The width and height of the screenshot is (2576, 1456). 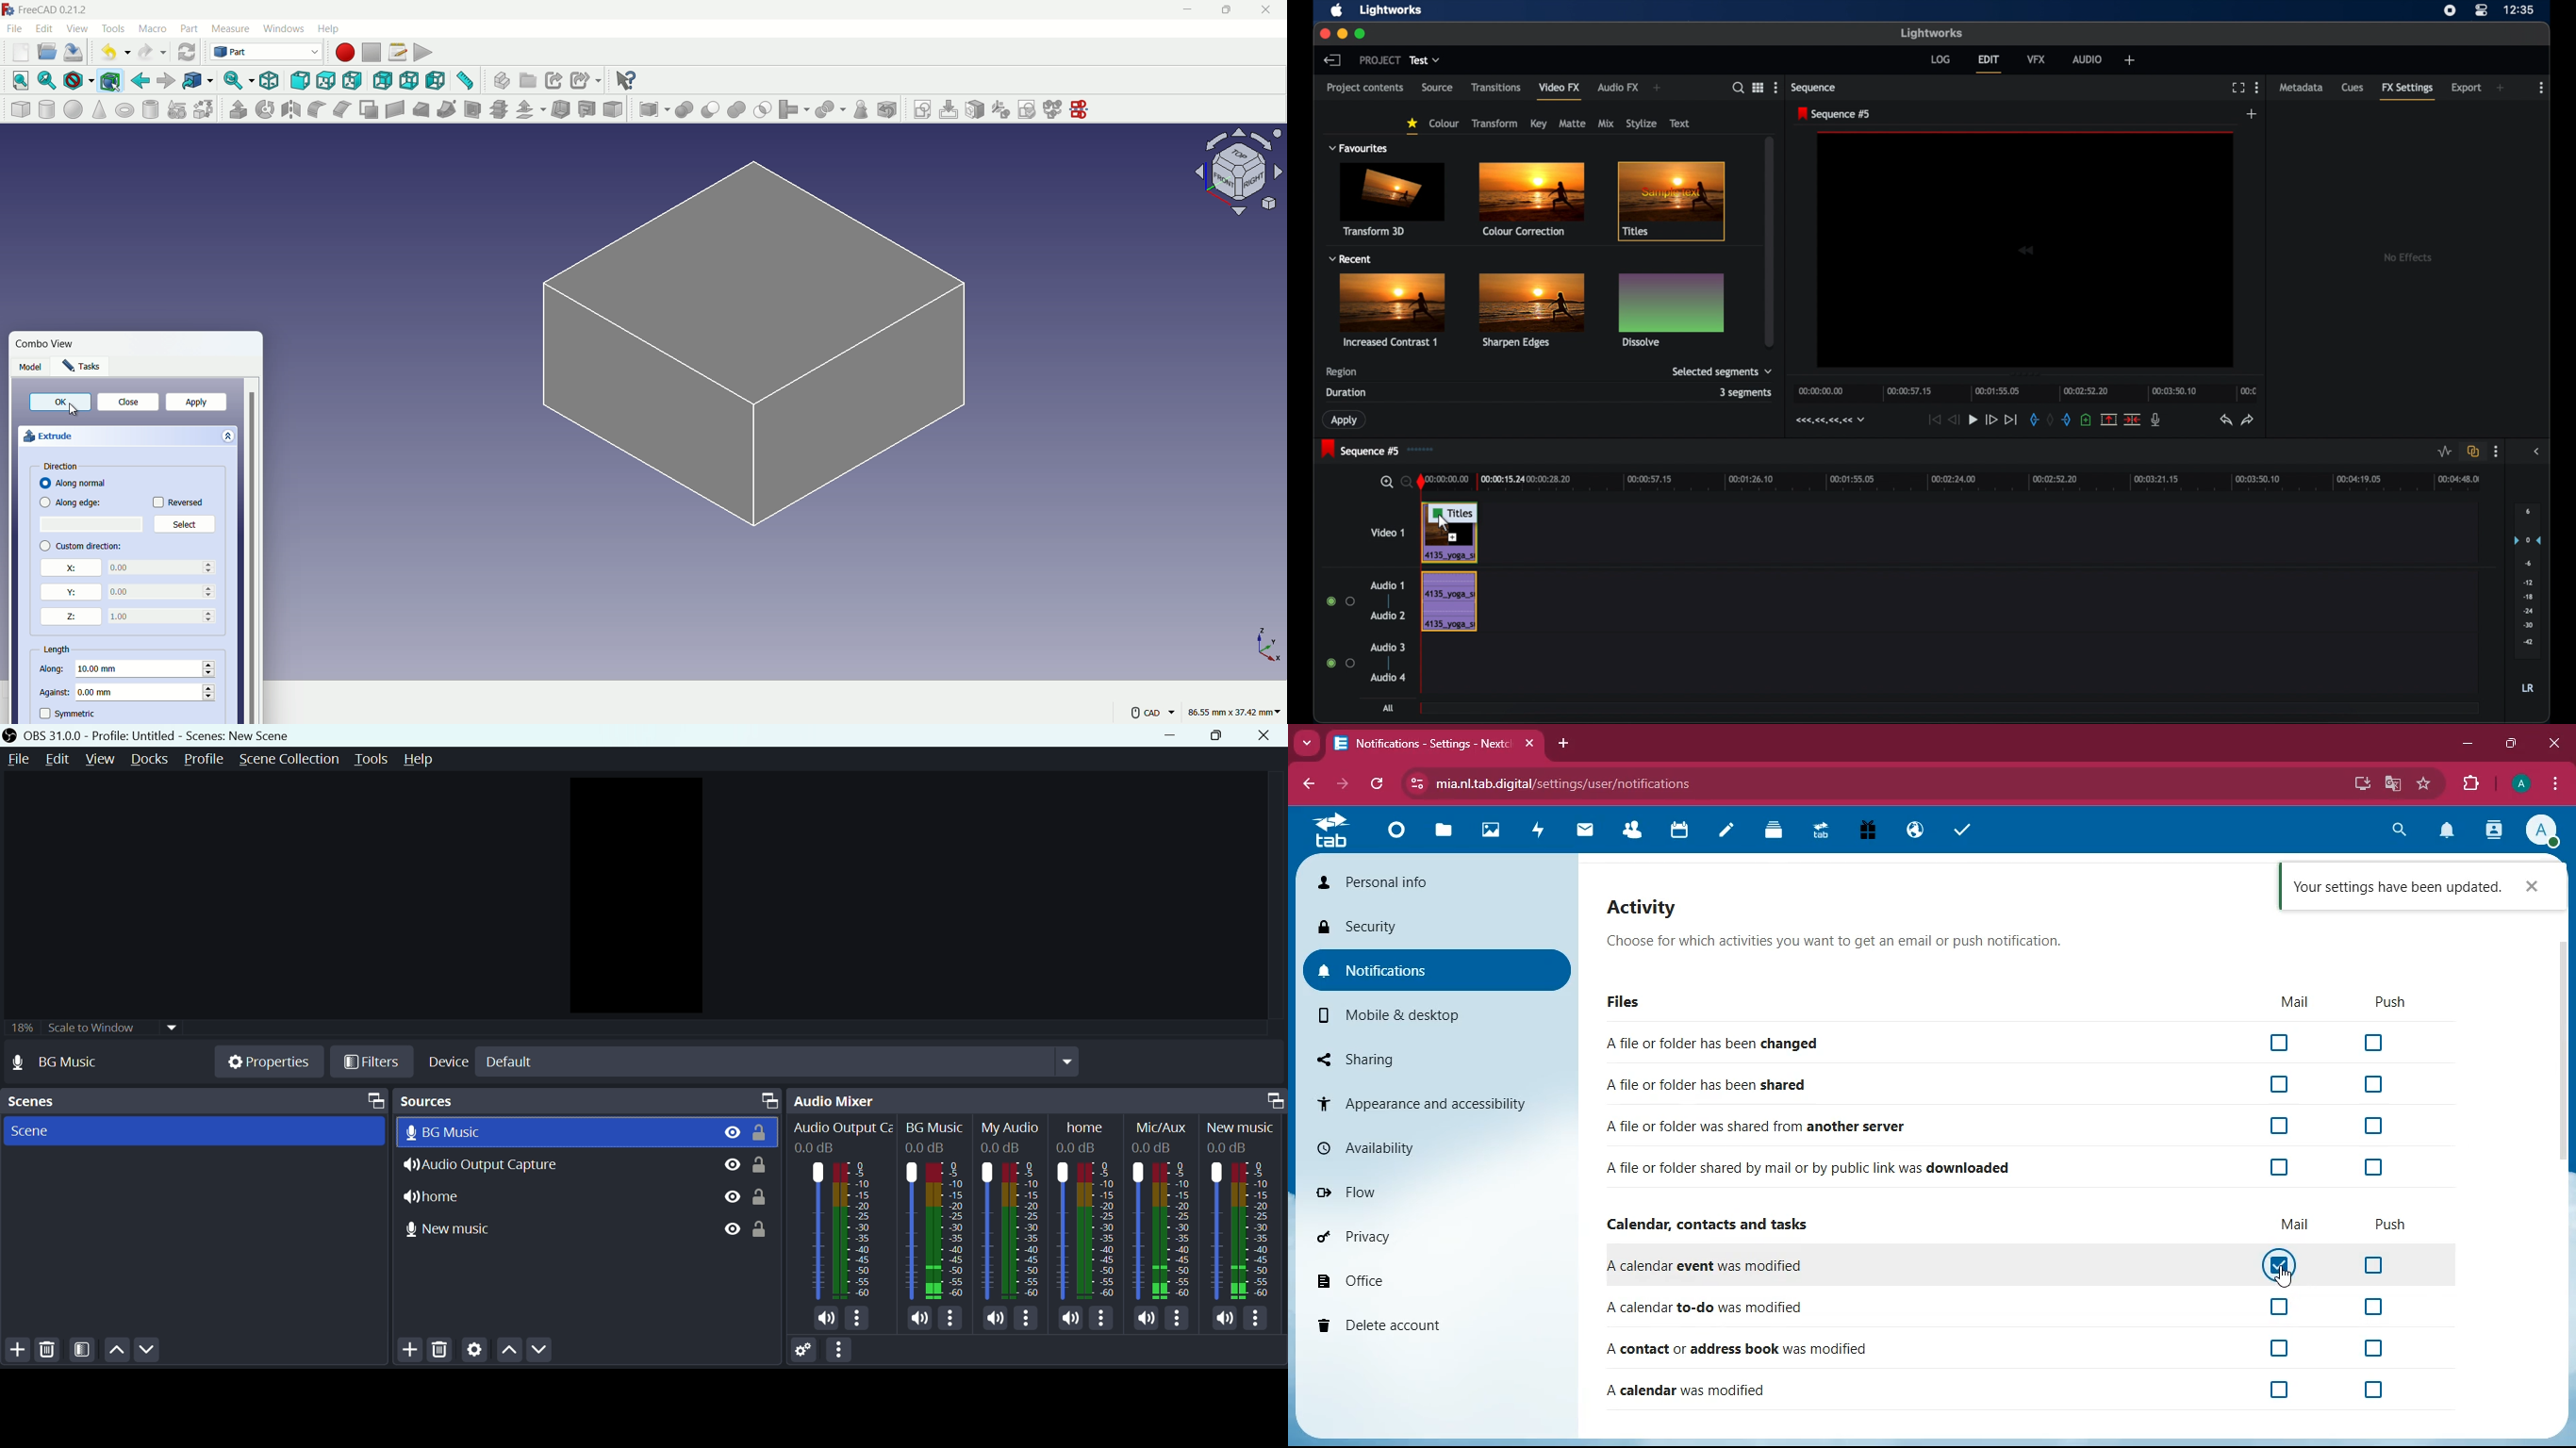 What do you see at coordinates (141, 81) in the screenshot?
I see `go back` at bounding box center [141, 81].